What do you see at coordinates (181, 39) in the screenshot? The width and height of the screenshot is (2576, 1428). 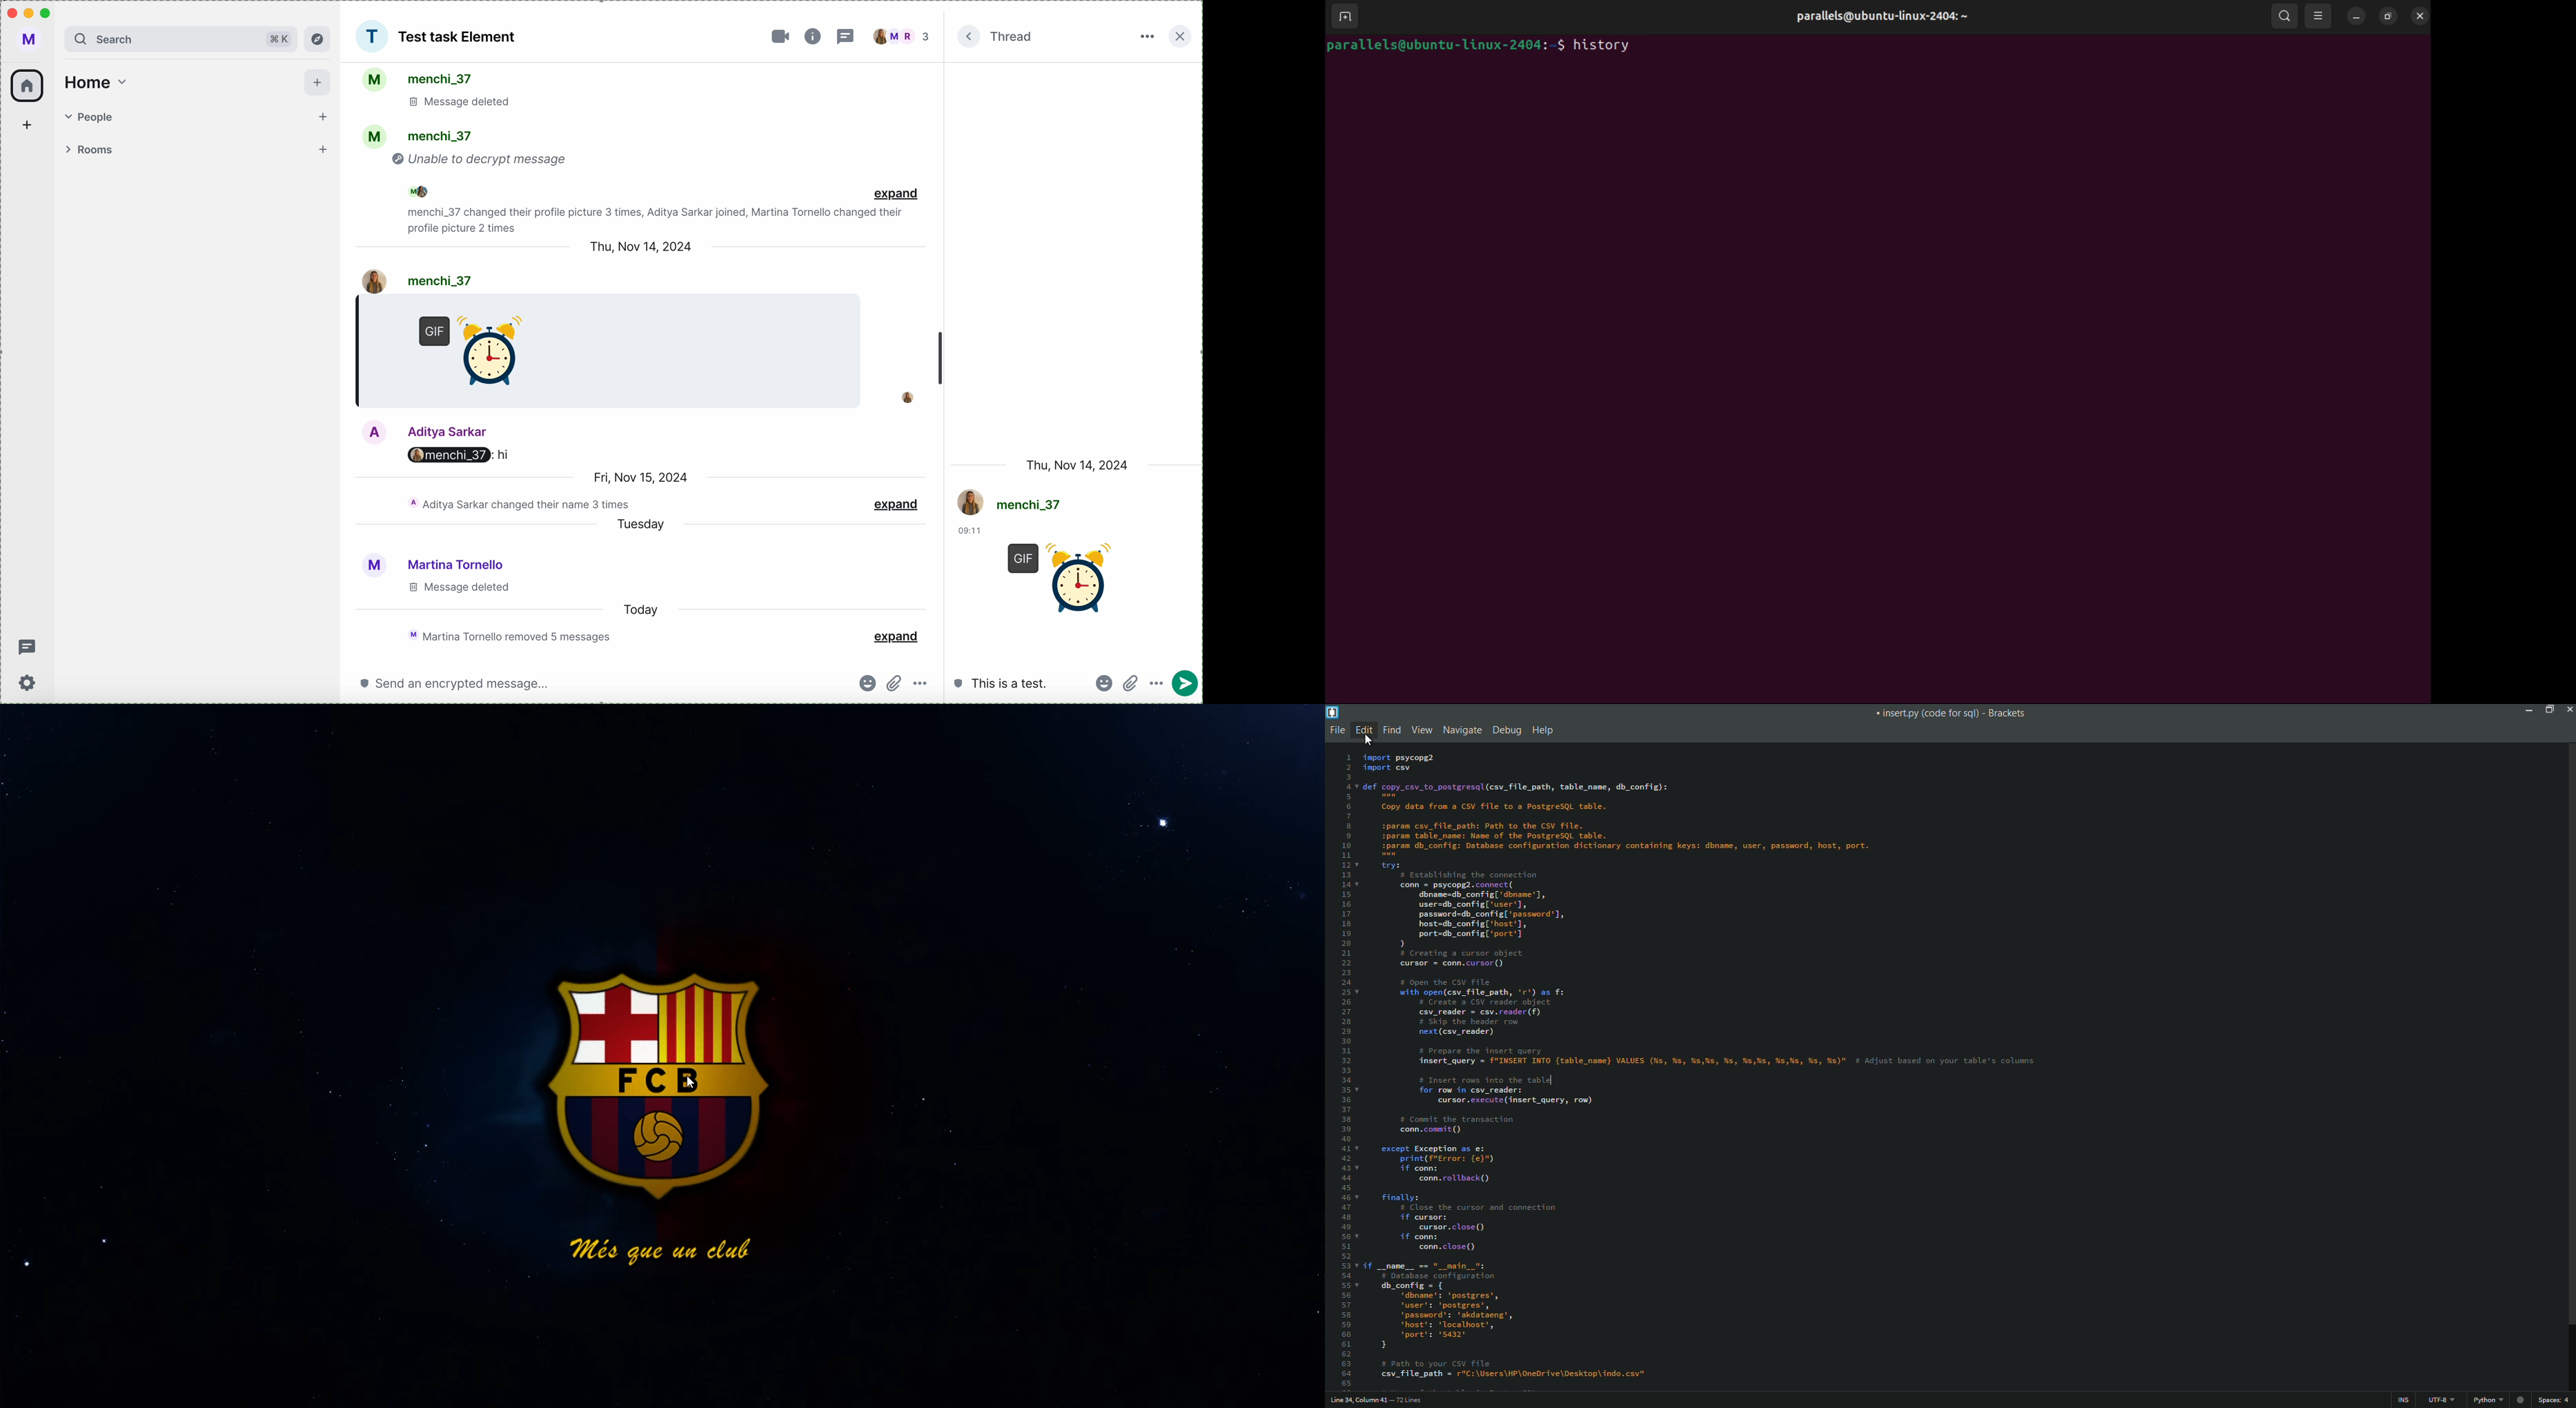 I see `search bar` at bounding box center [181, 39].